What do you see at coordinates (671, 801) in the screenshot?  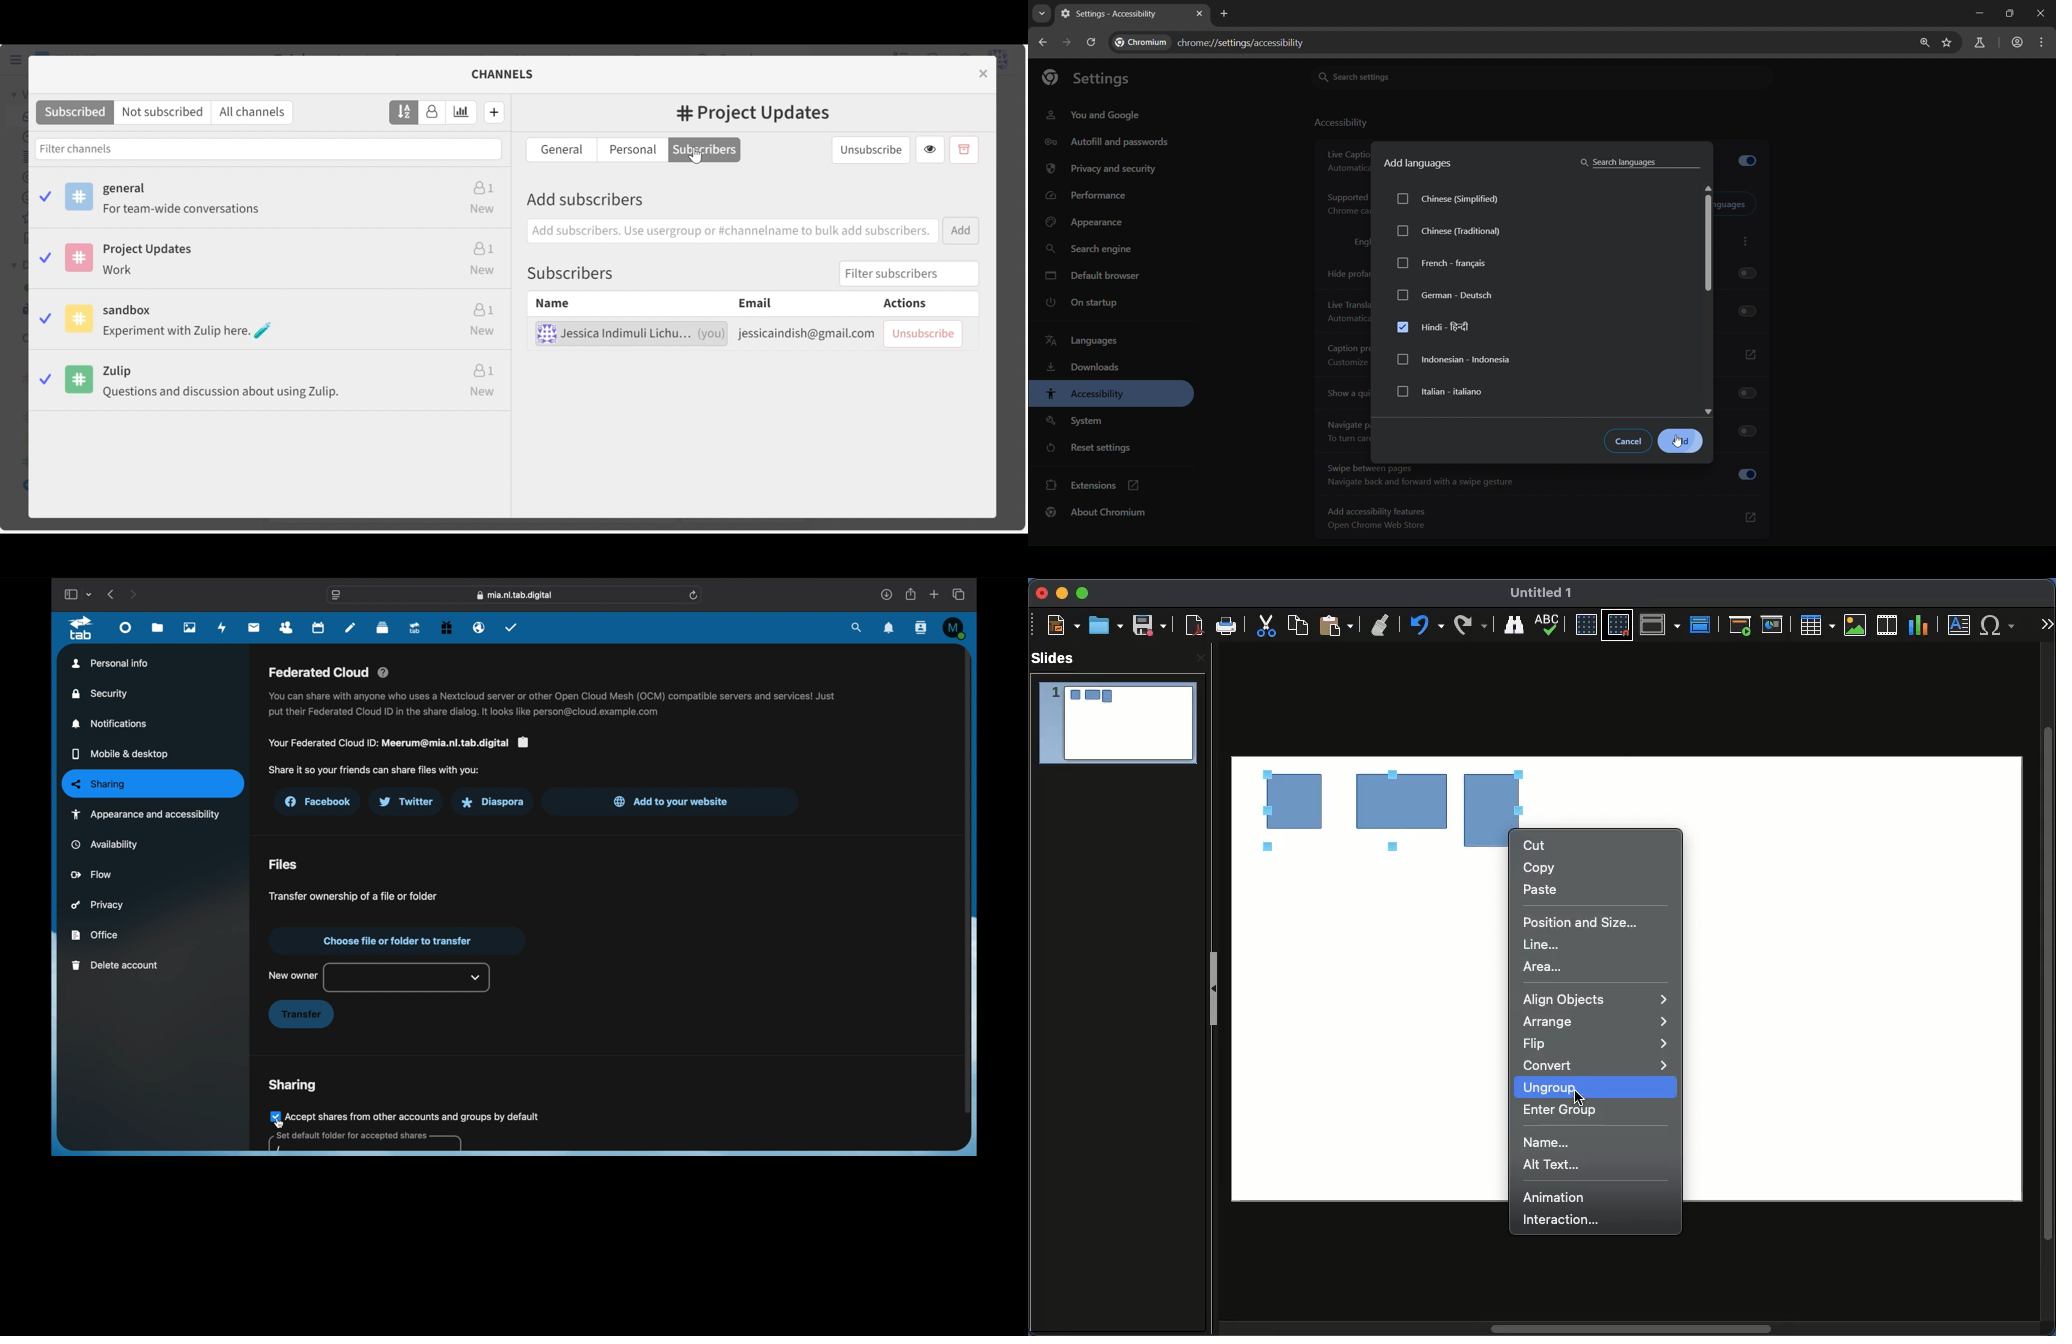 I see `add to your website` at bounding box center [671, 801].